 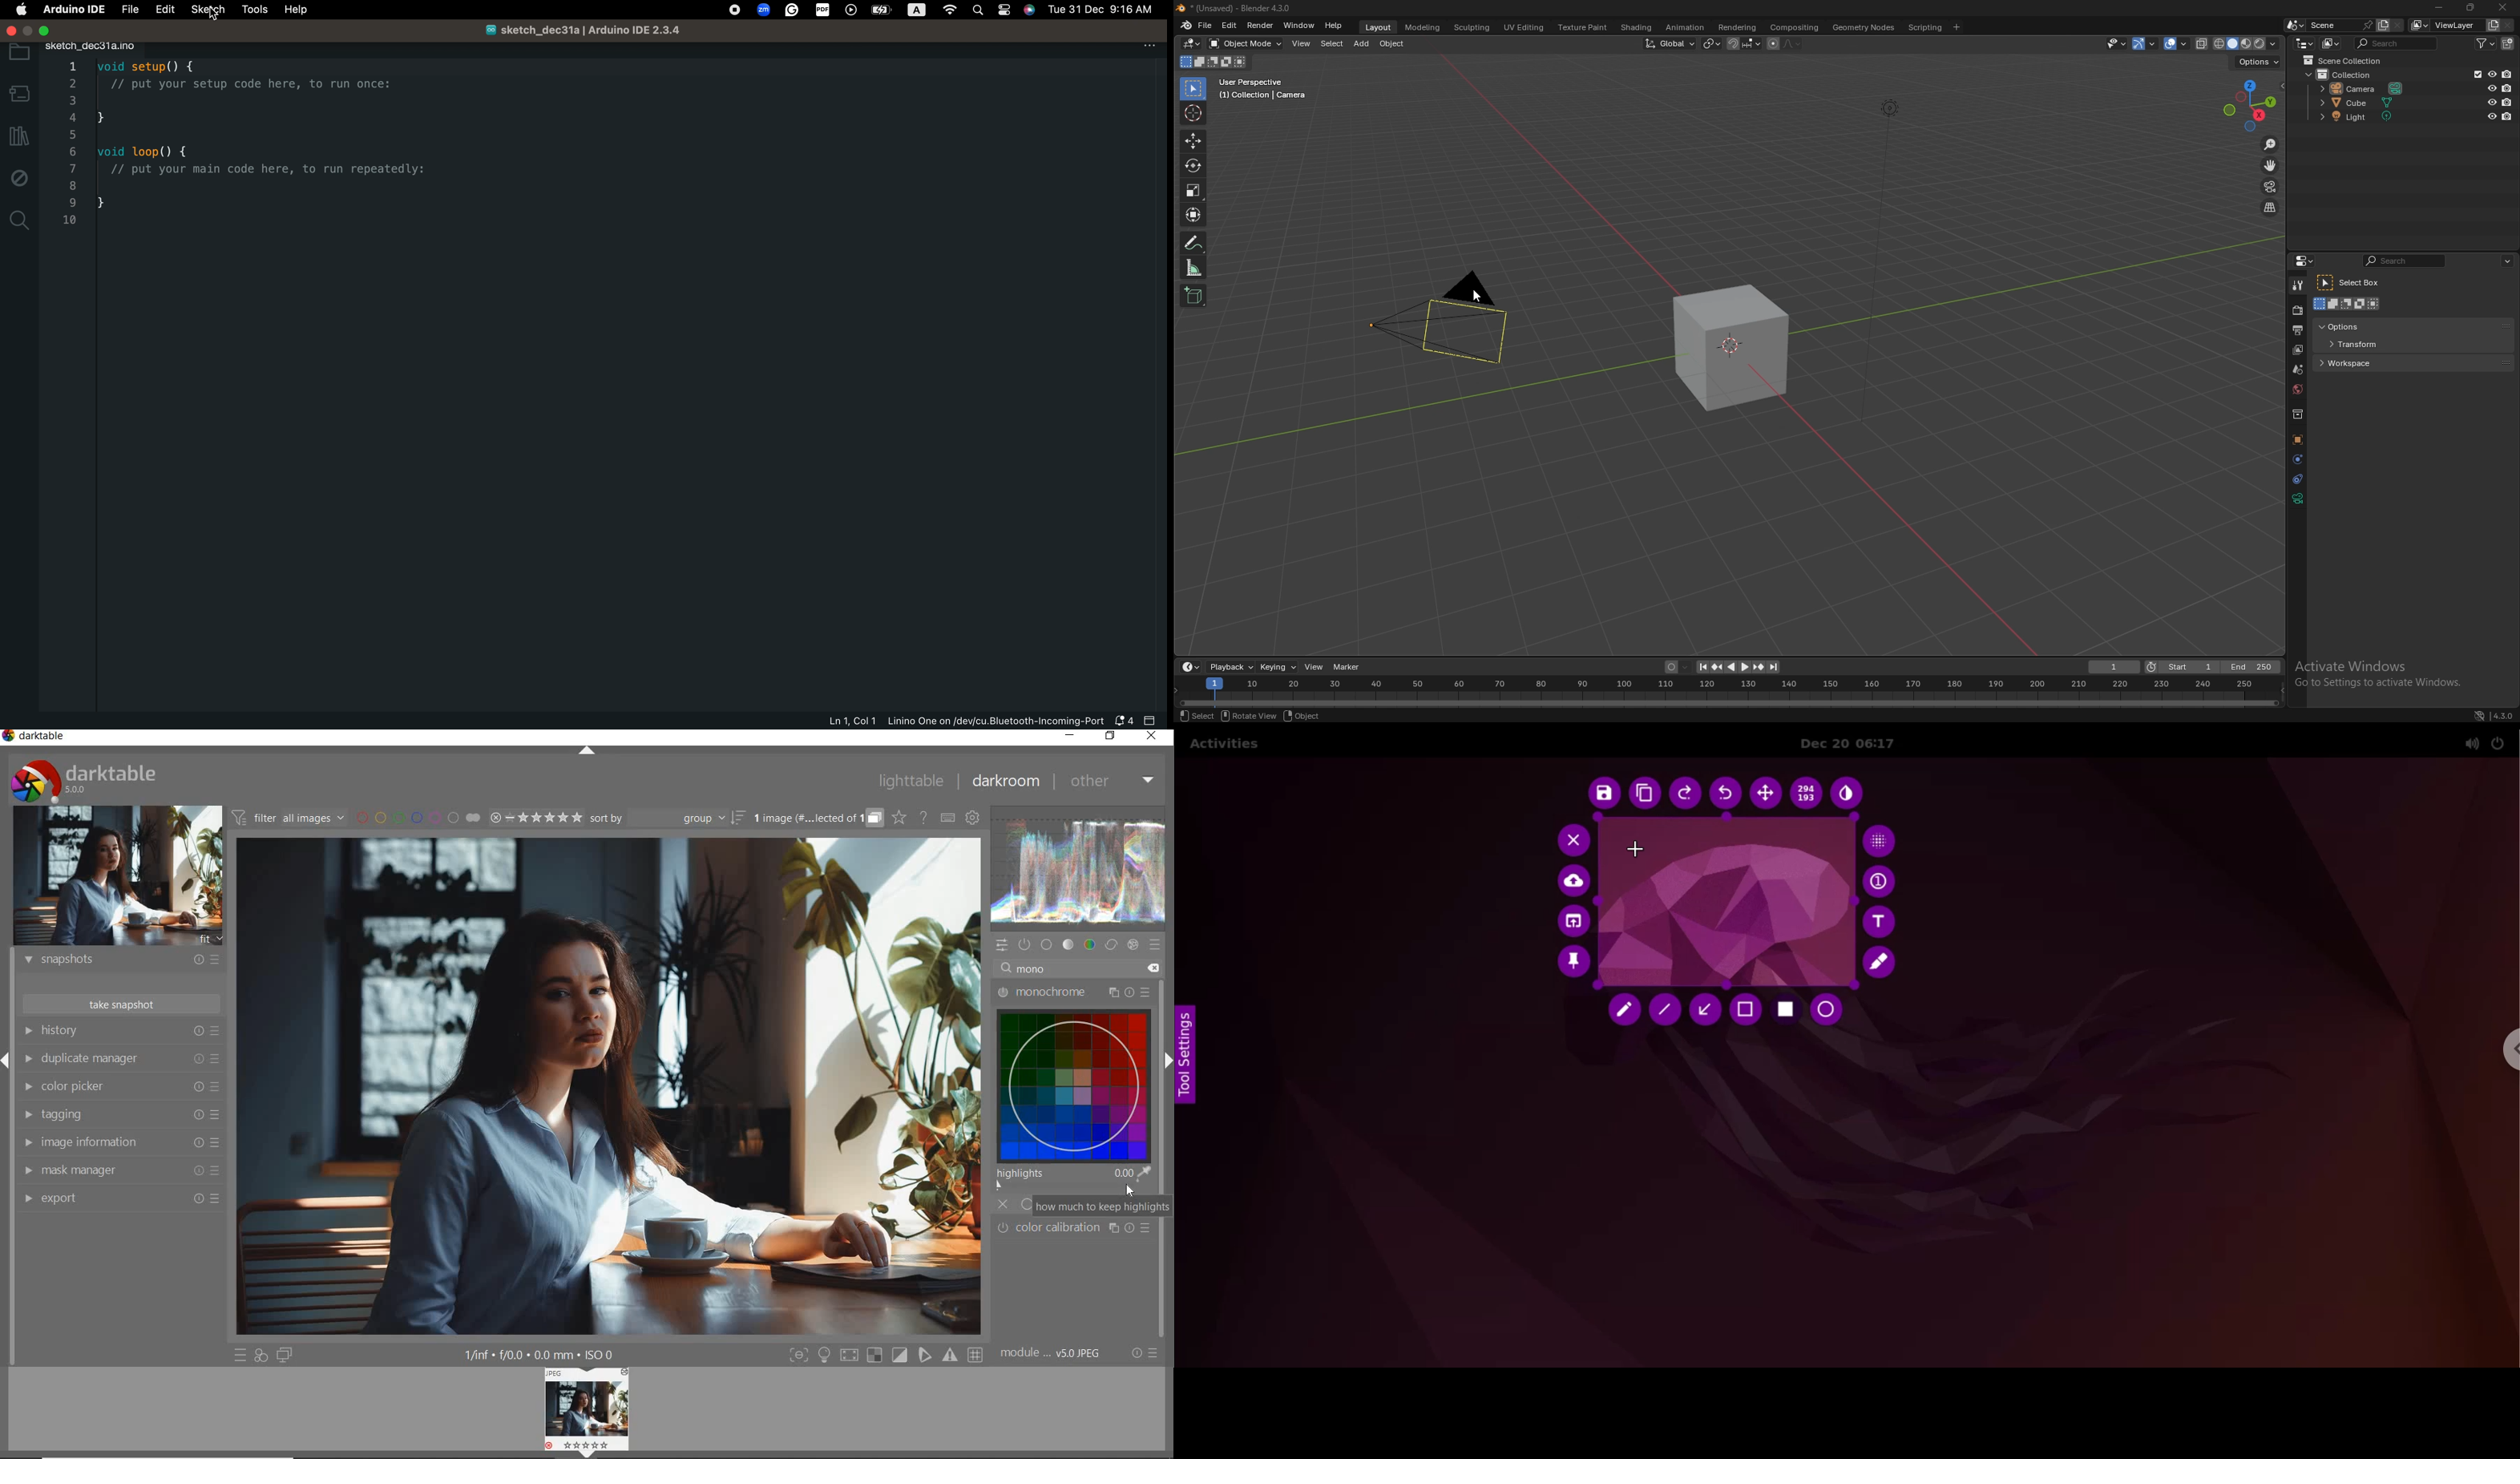 What do you see at coordinates (1686, 795) in the screenshot?
I see `redo` at bounding box center [1686, 795].